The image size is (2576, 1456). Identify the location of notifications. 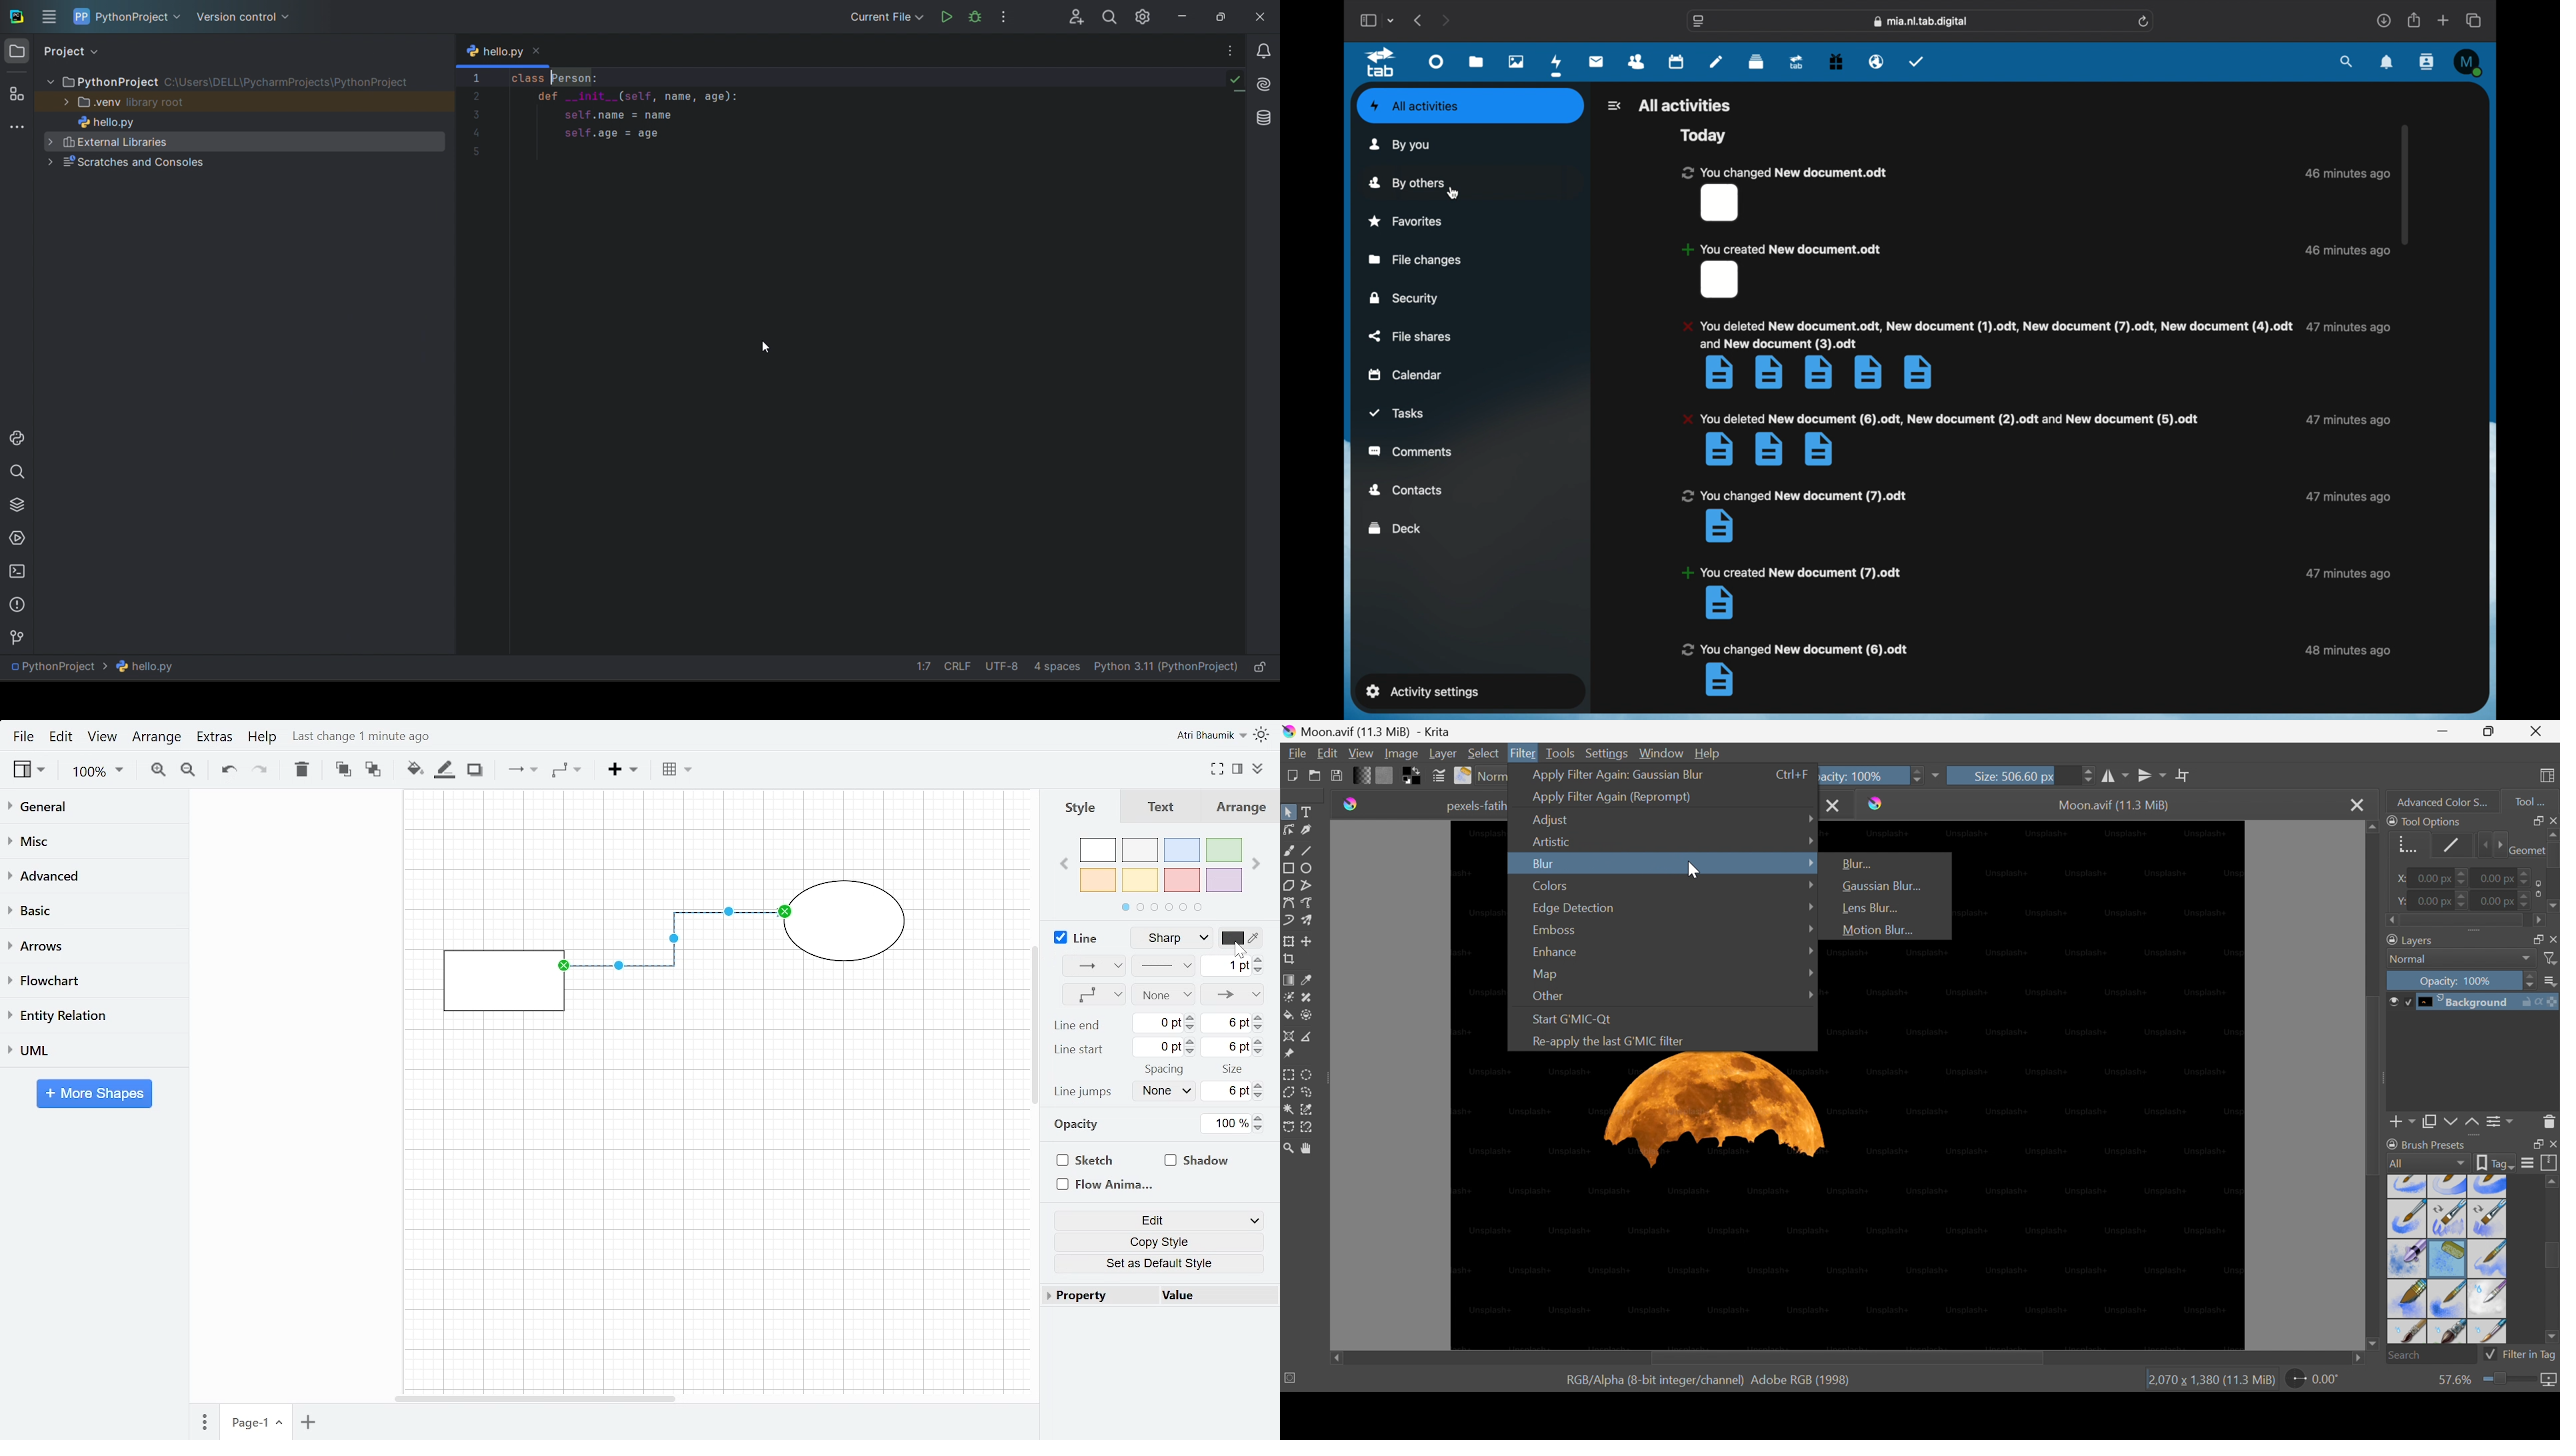
(2387, 61).